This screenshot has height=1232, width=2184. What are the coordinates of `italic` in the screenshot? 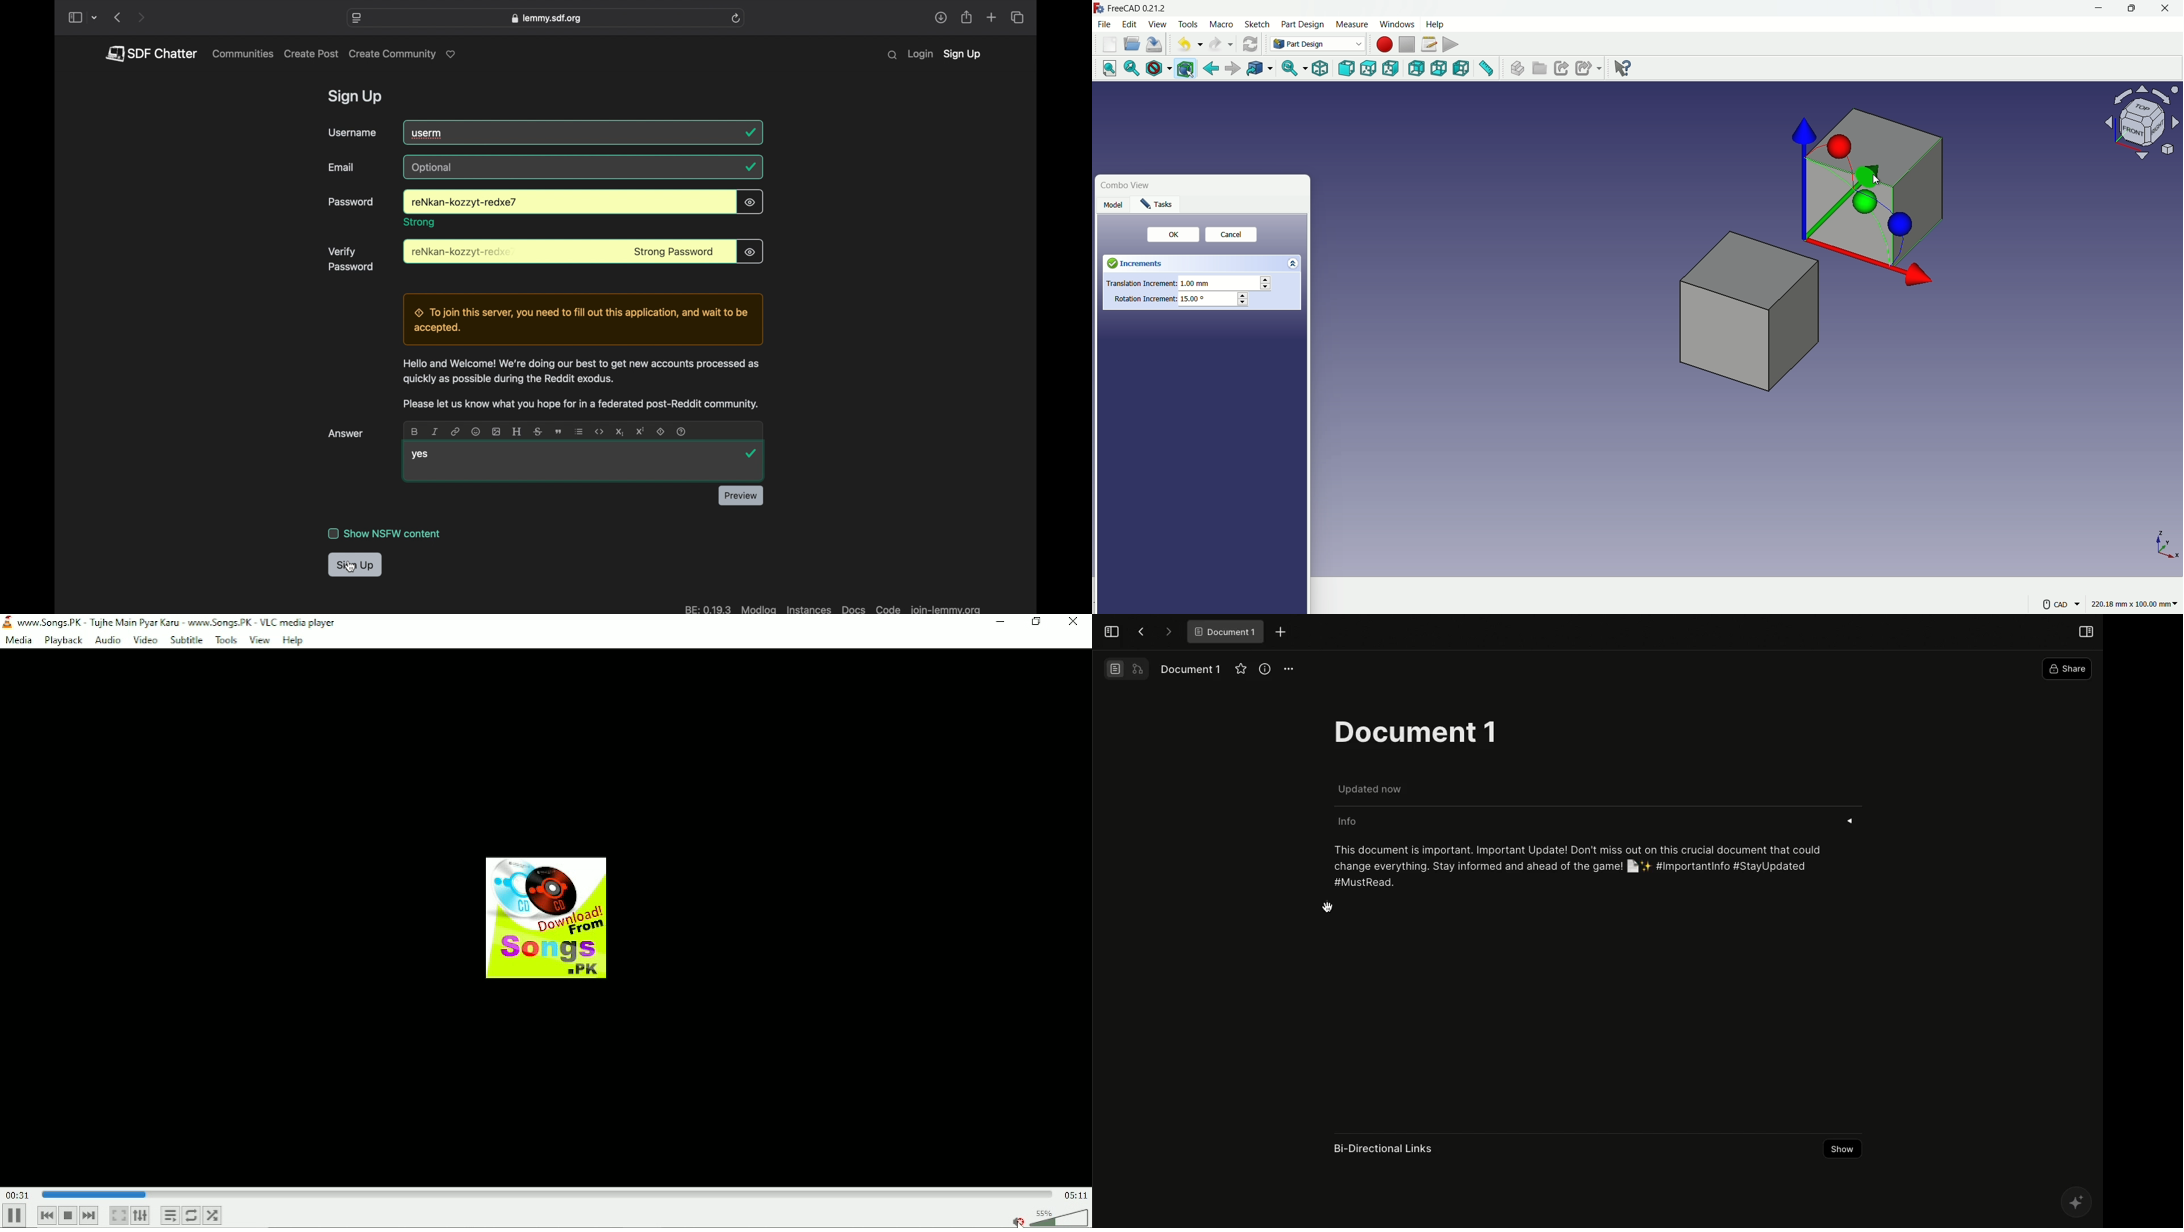 It's located at (435, 432).